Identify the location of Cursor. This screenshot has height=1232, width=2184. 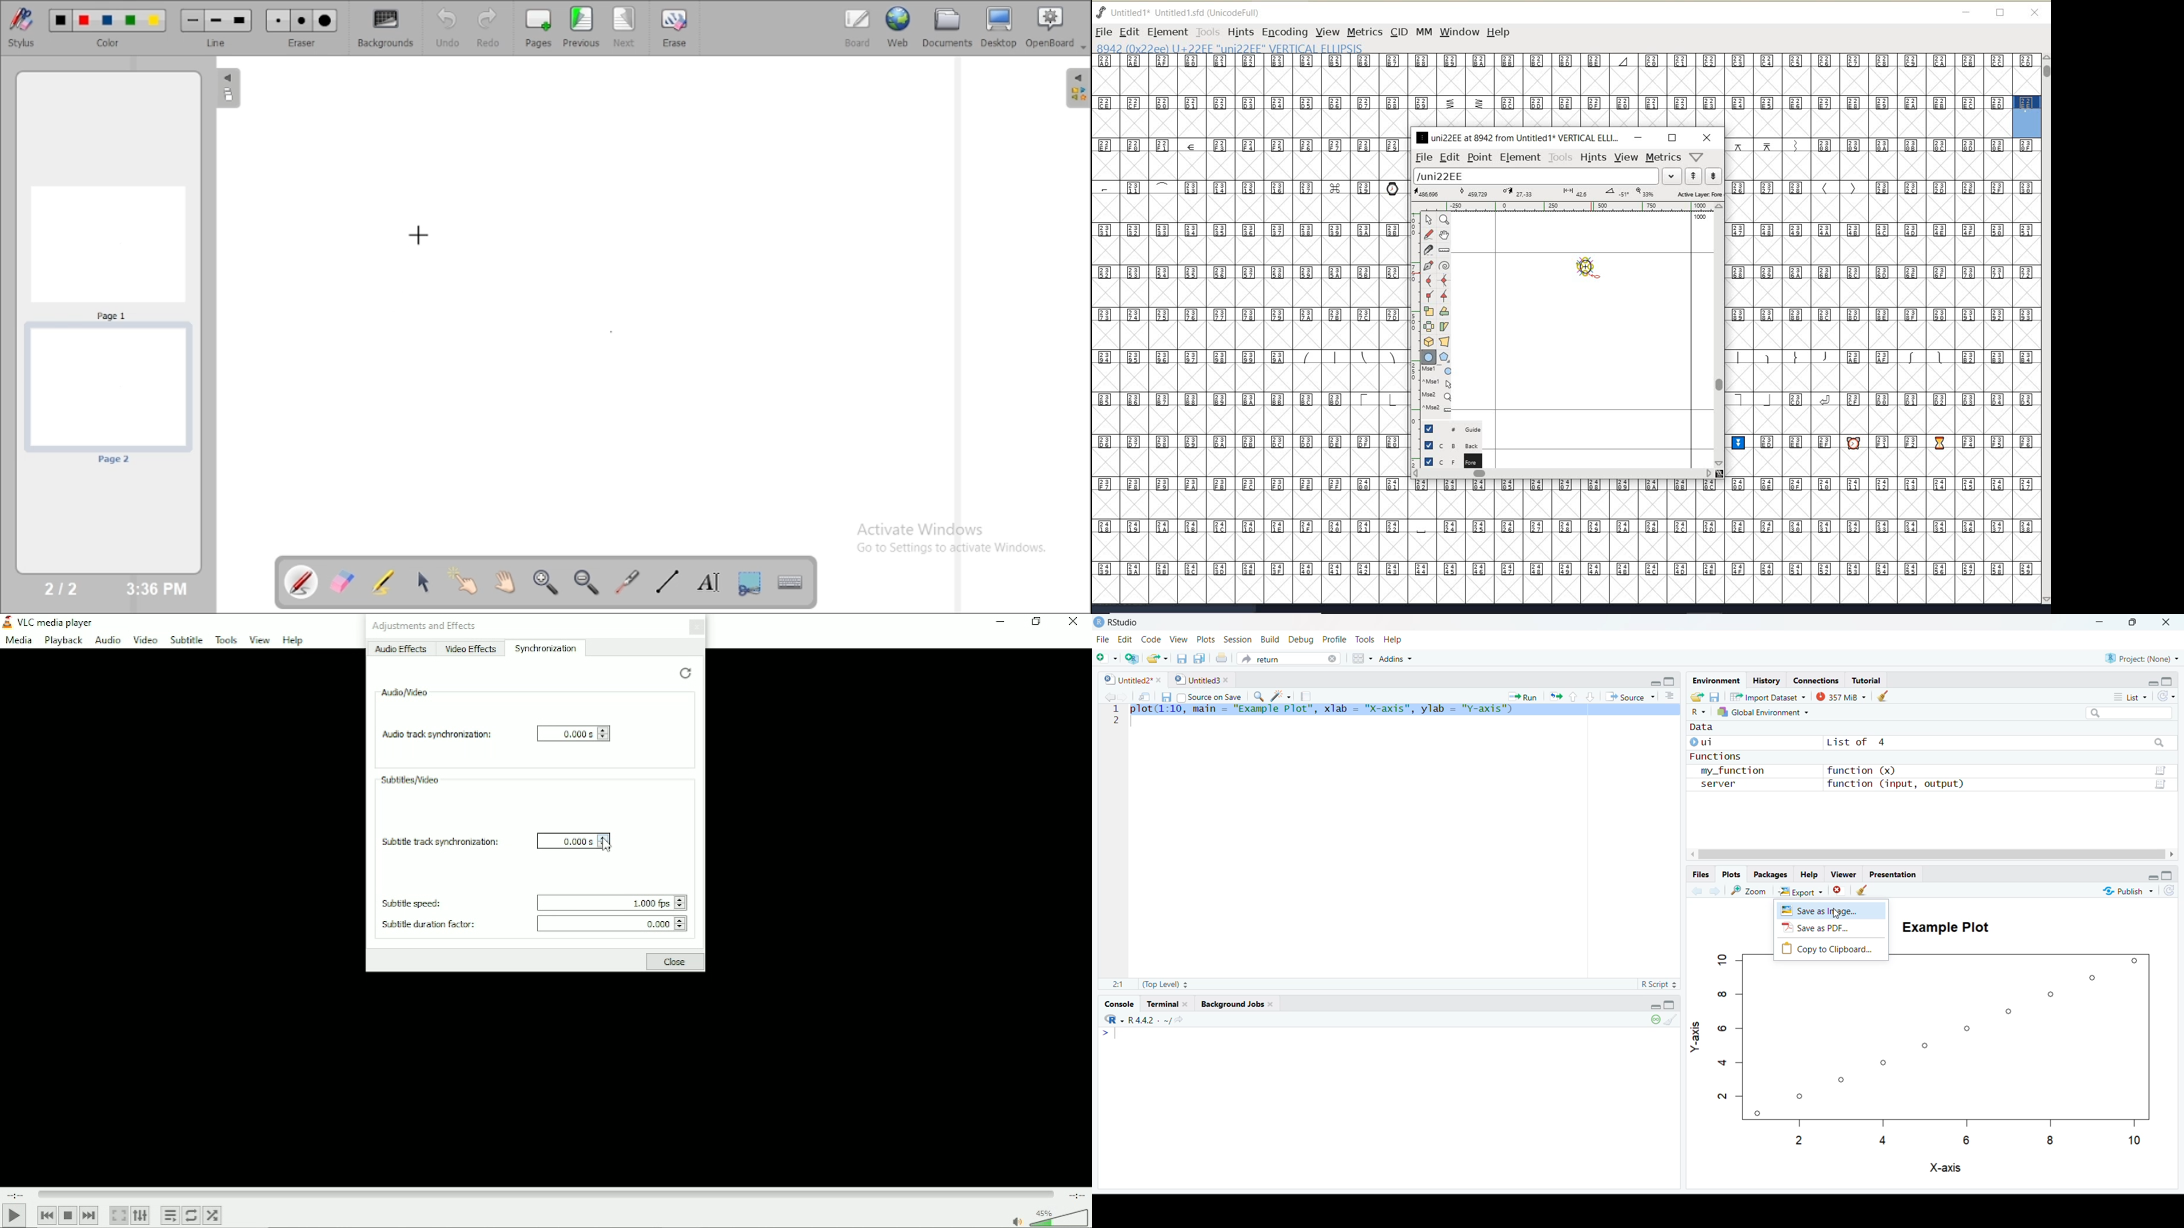
(1836, 913).